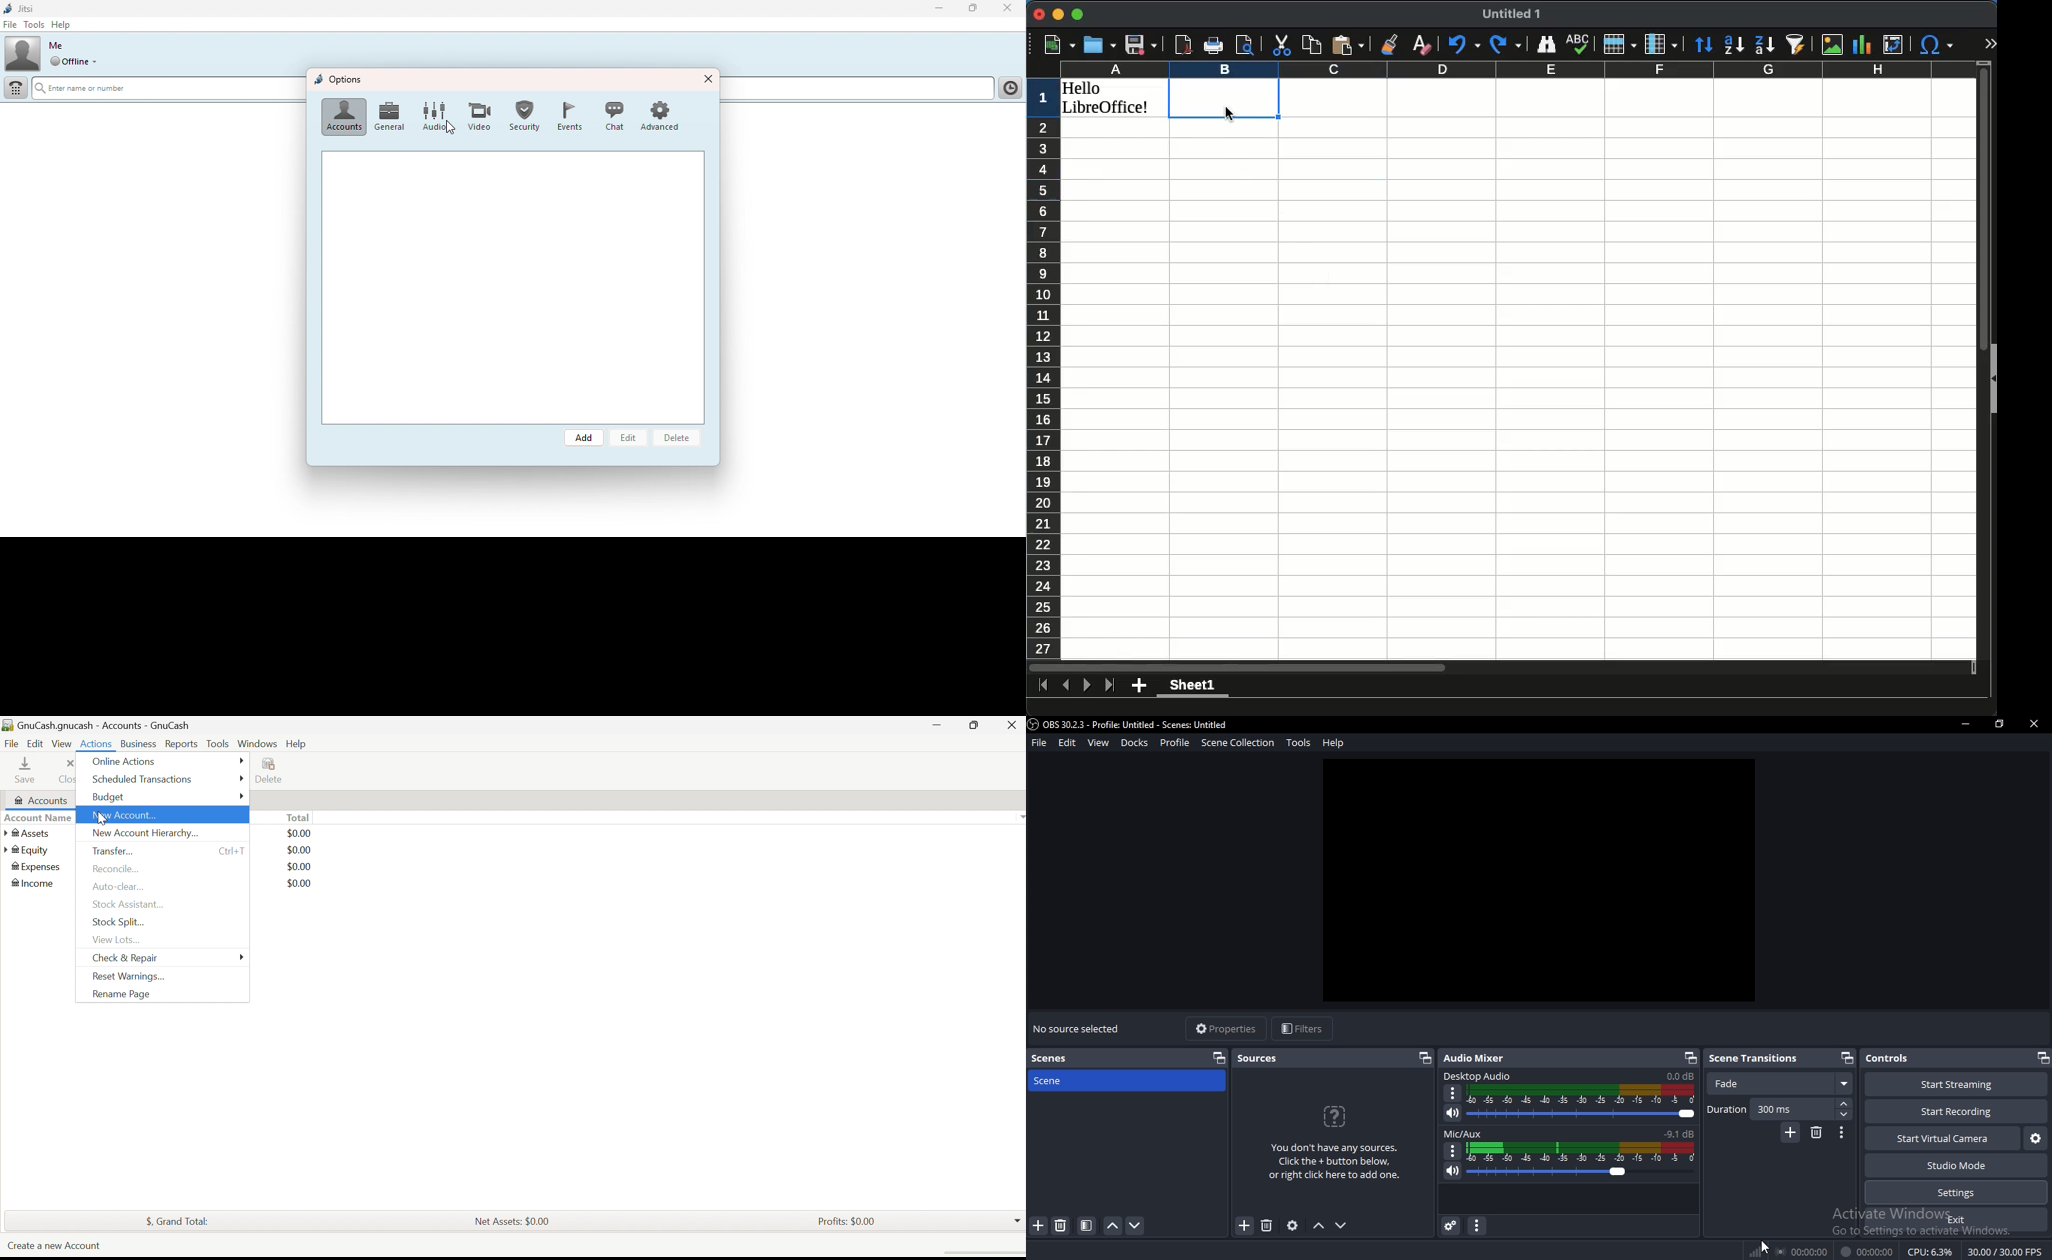 This screenshot has width=2072, height=1260. What do you see at coordinates (1225, 98) in the screenshot?
I see `typing formula` at bounding box center [1225, 98].